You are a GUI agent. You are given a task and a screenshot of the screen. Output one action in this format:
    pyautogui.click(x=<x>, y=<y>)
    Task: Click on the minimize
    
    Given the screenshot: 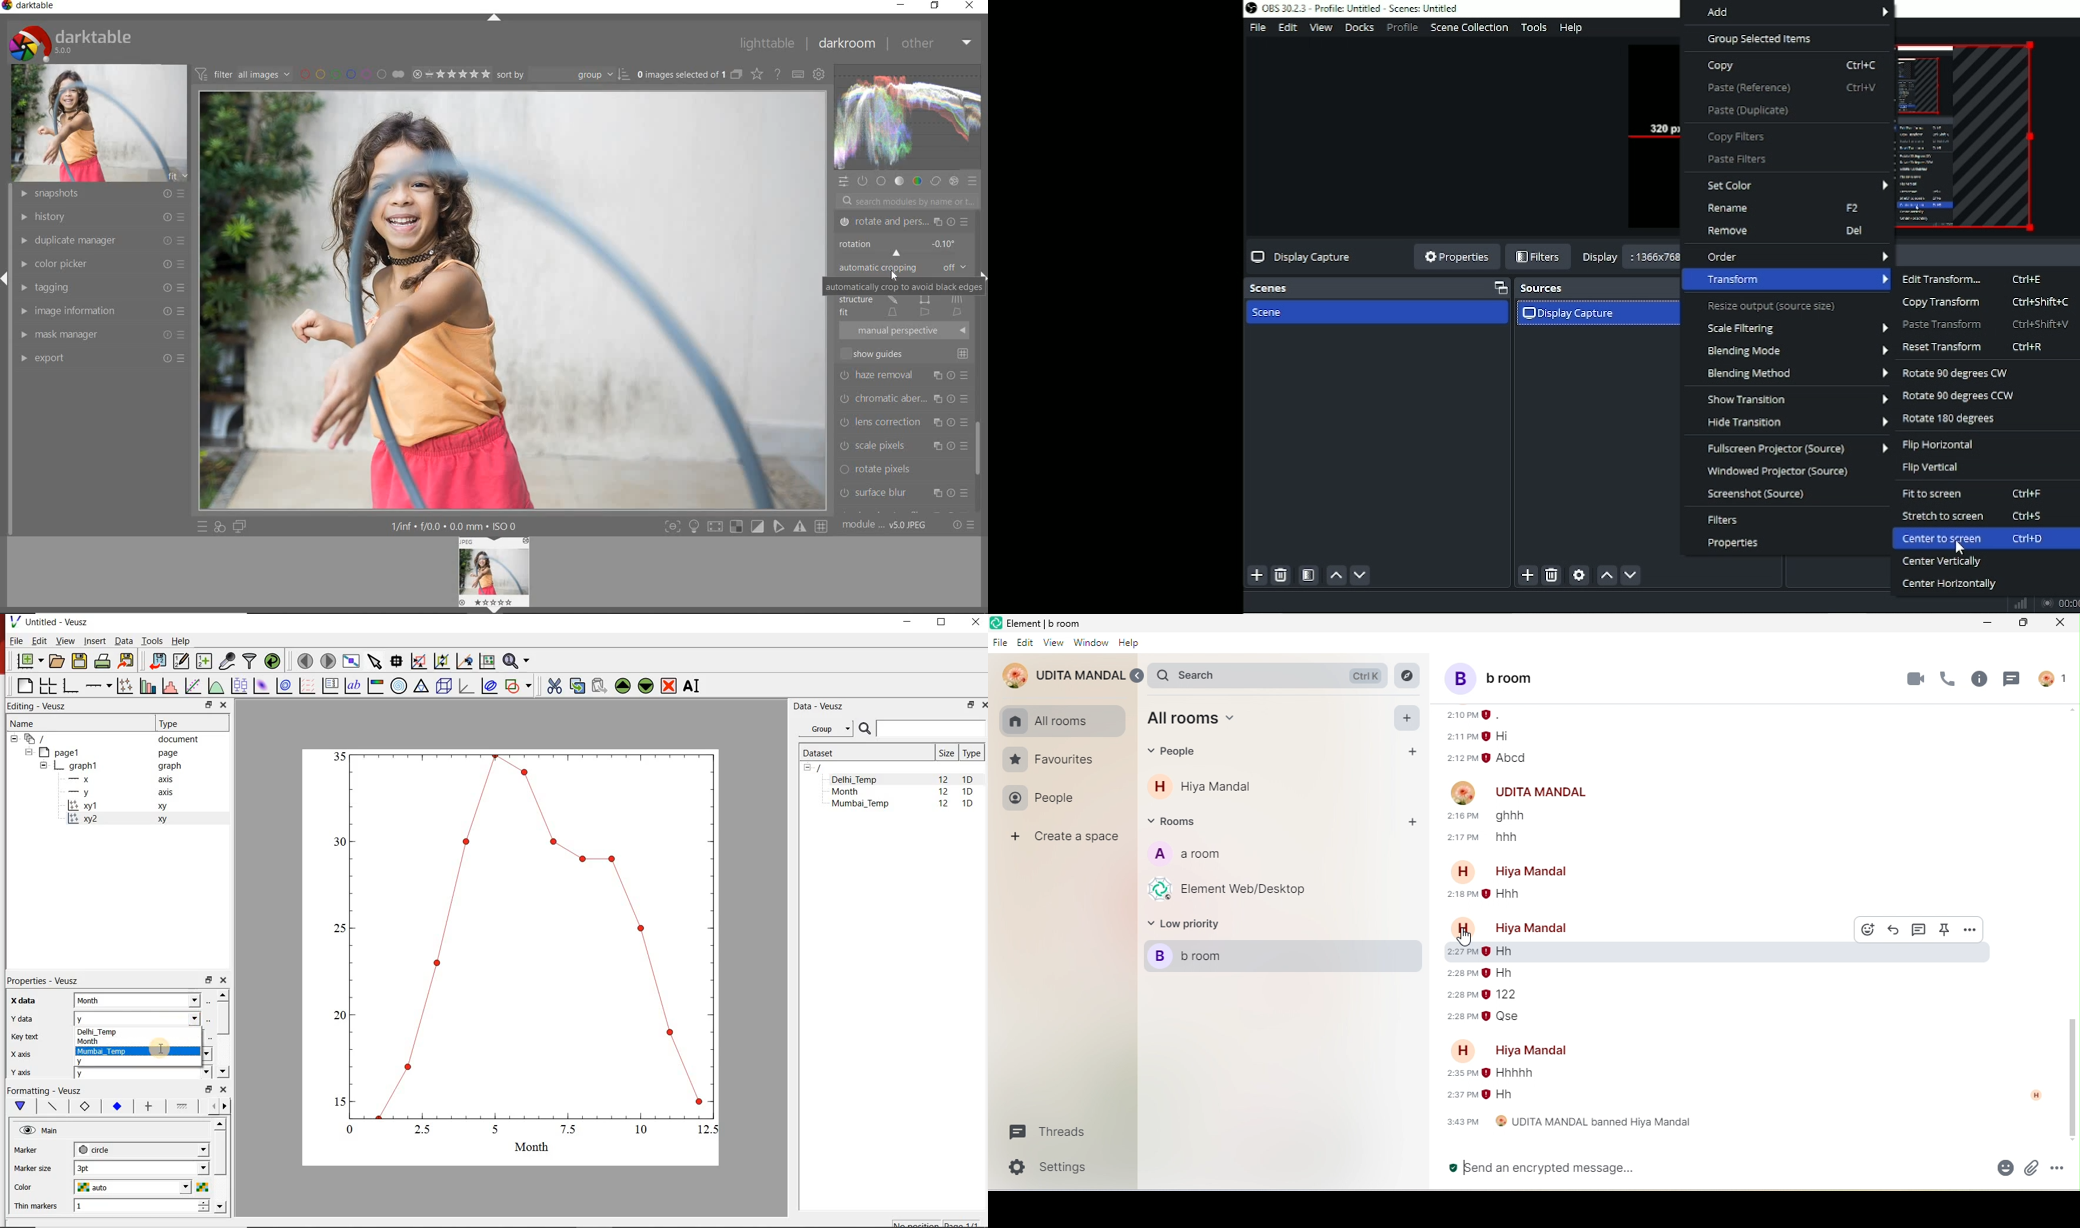 What is the action you would take?
    pyautogui.click(x=900, y=5)
    